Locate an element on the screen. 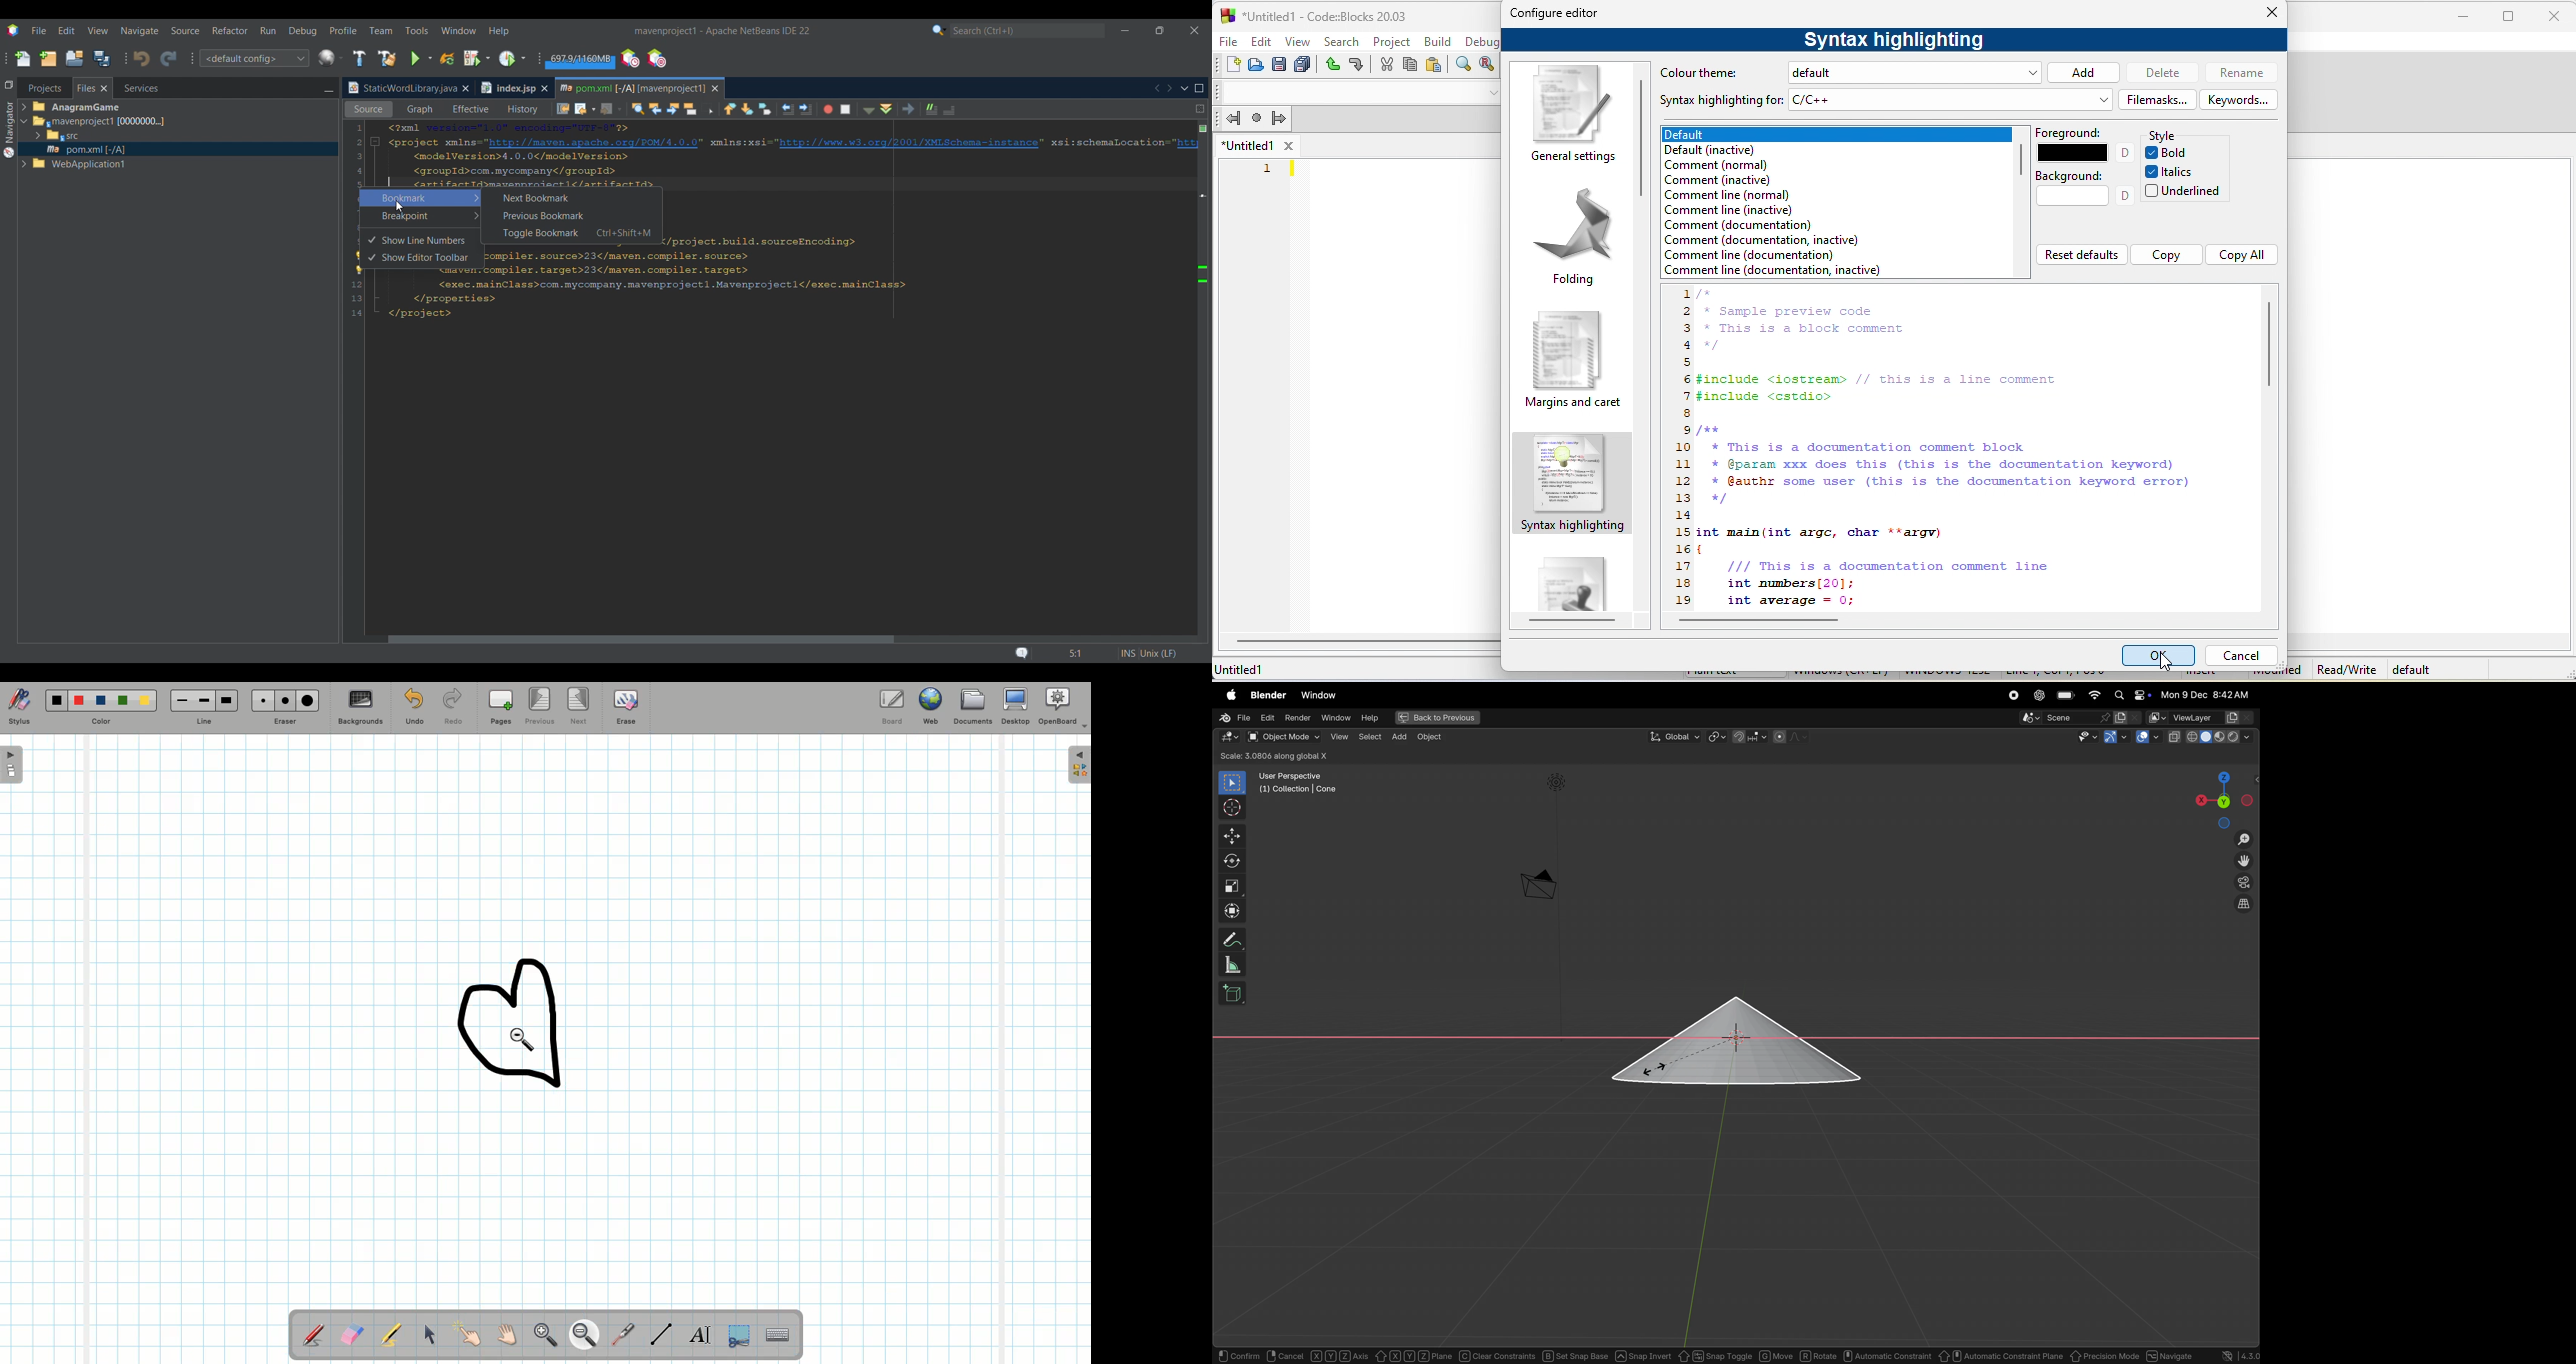 The width and height of the screenshot is (2576, 1372). Bookmark is located at coordinates (1203, 152).